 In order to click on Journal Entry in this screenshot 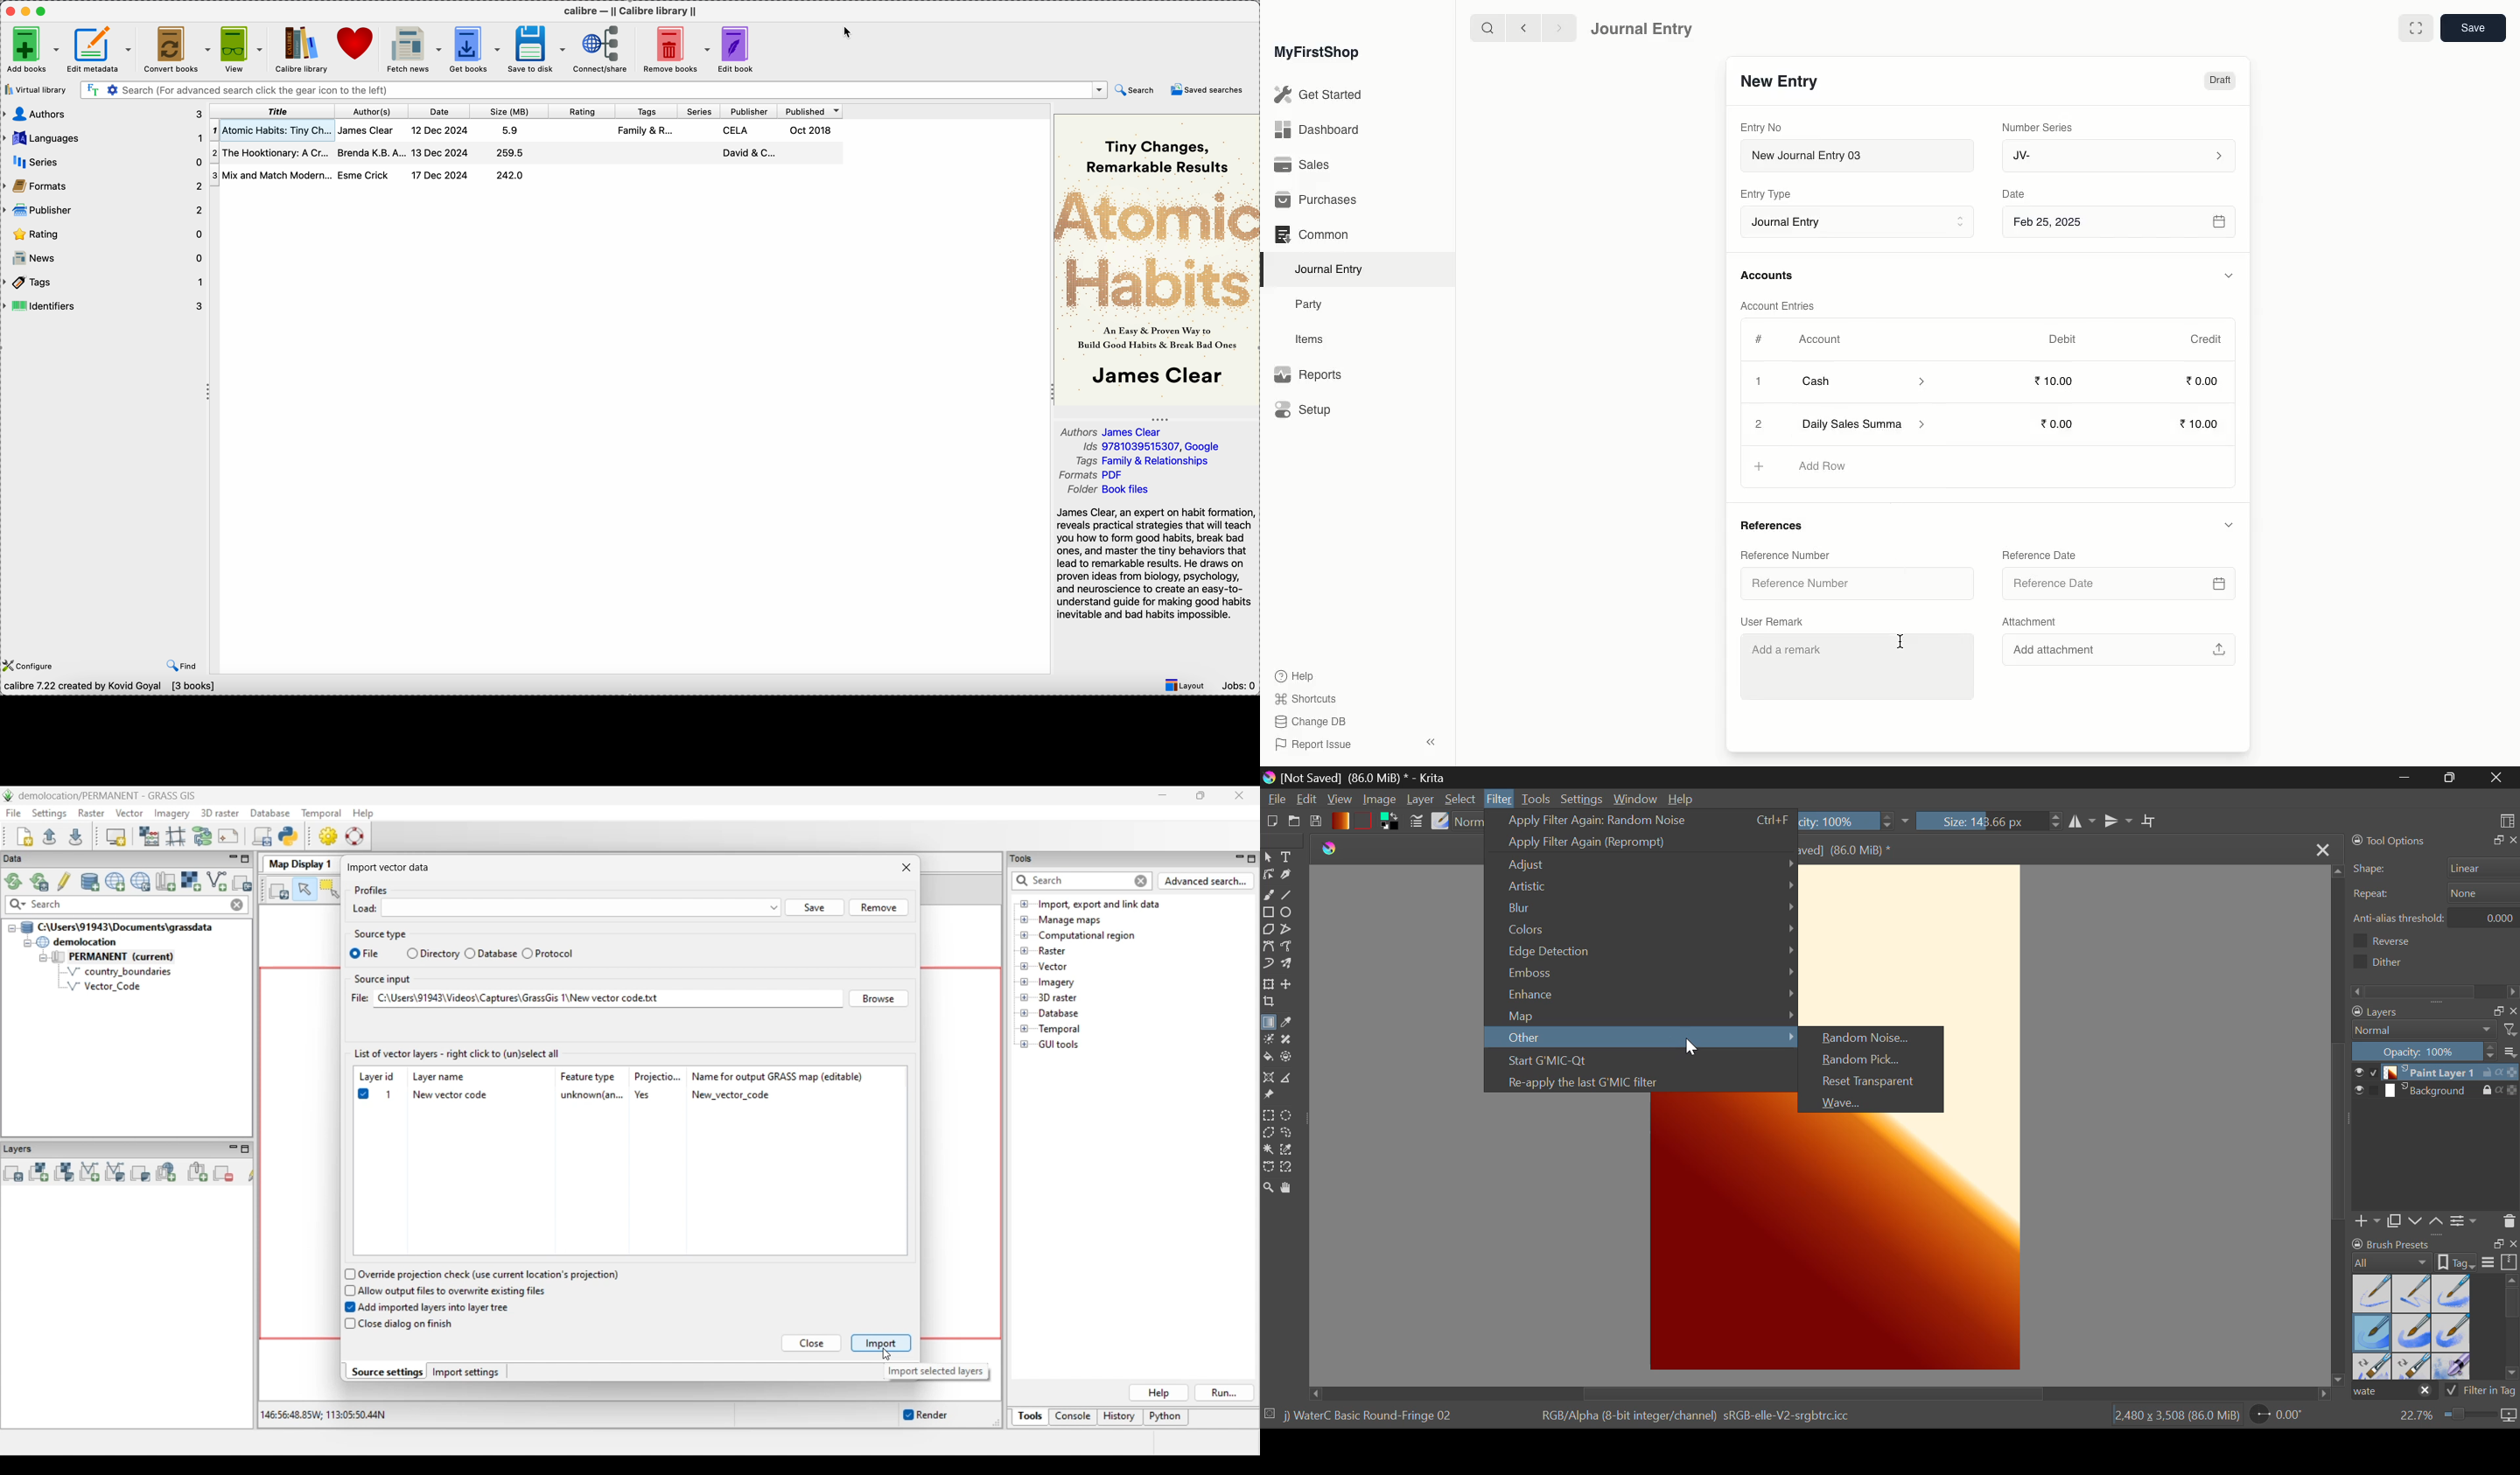, I will do `click(1642, 28)`.